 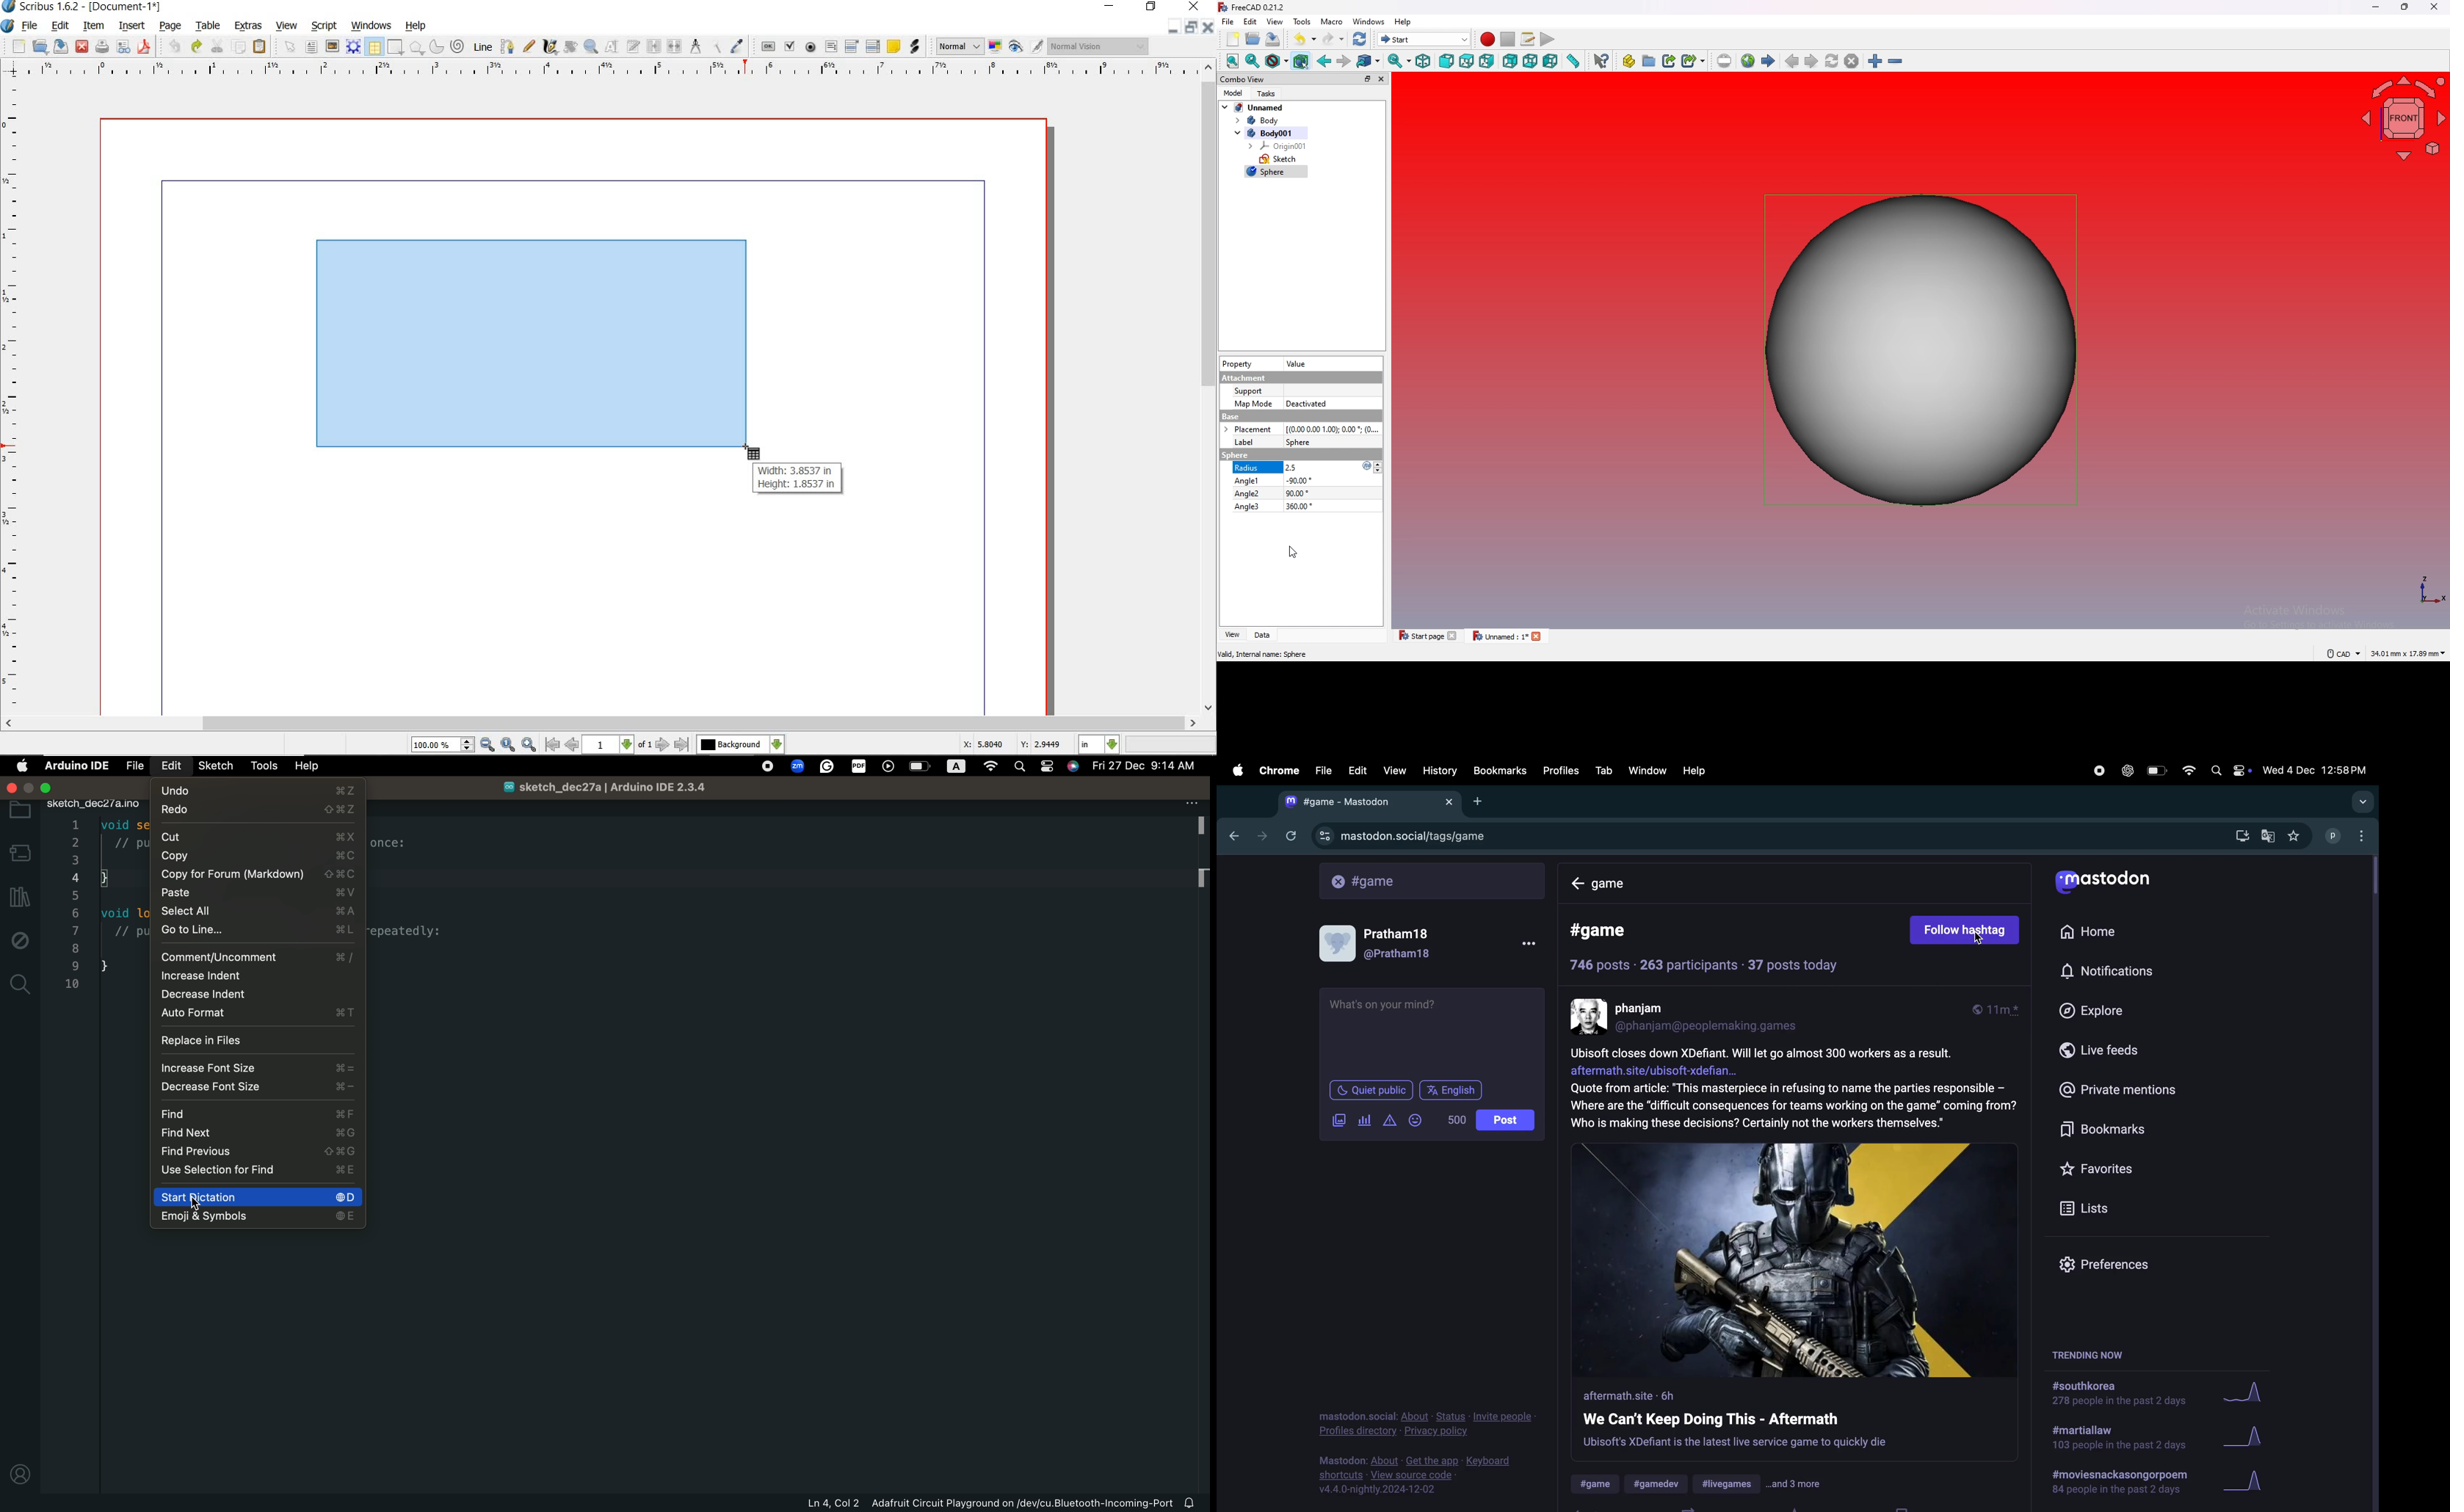 What do you see at coordinates (1649, 1009) in the screenshot?
I see `phanjam` at bounding box center [1649, 1009].